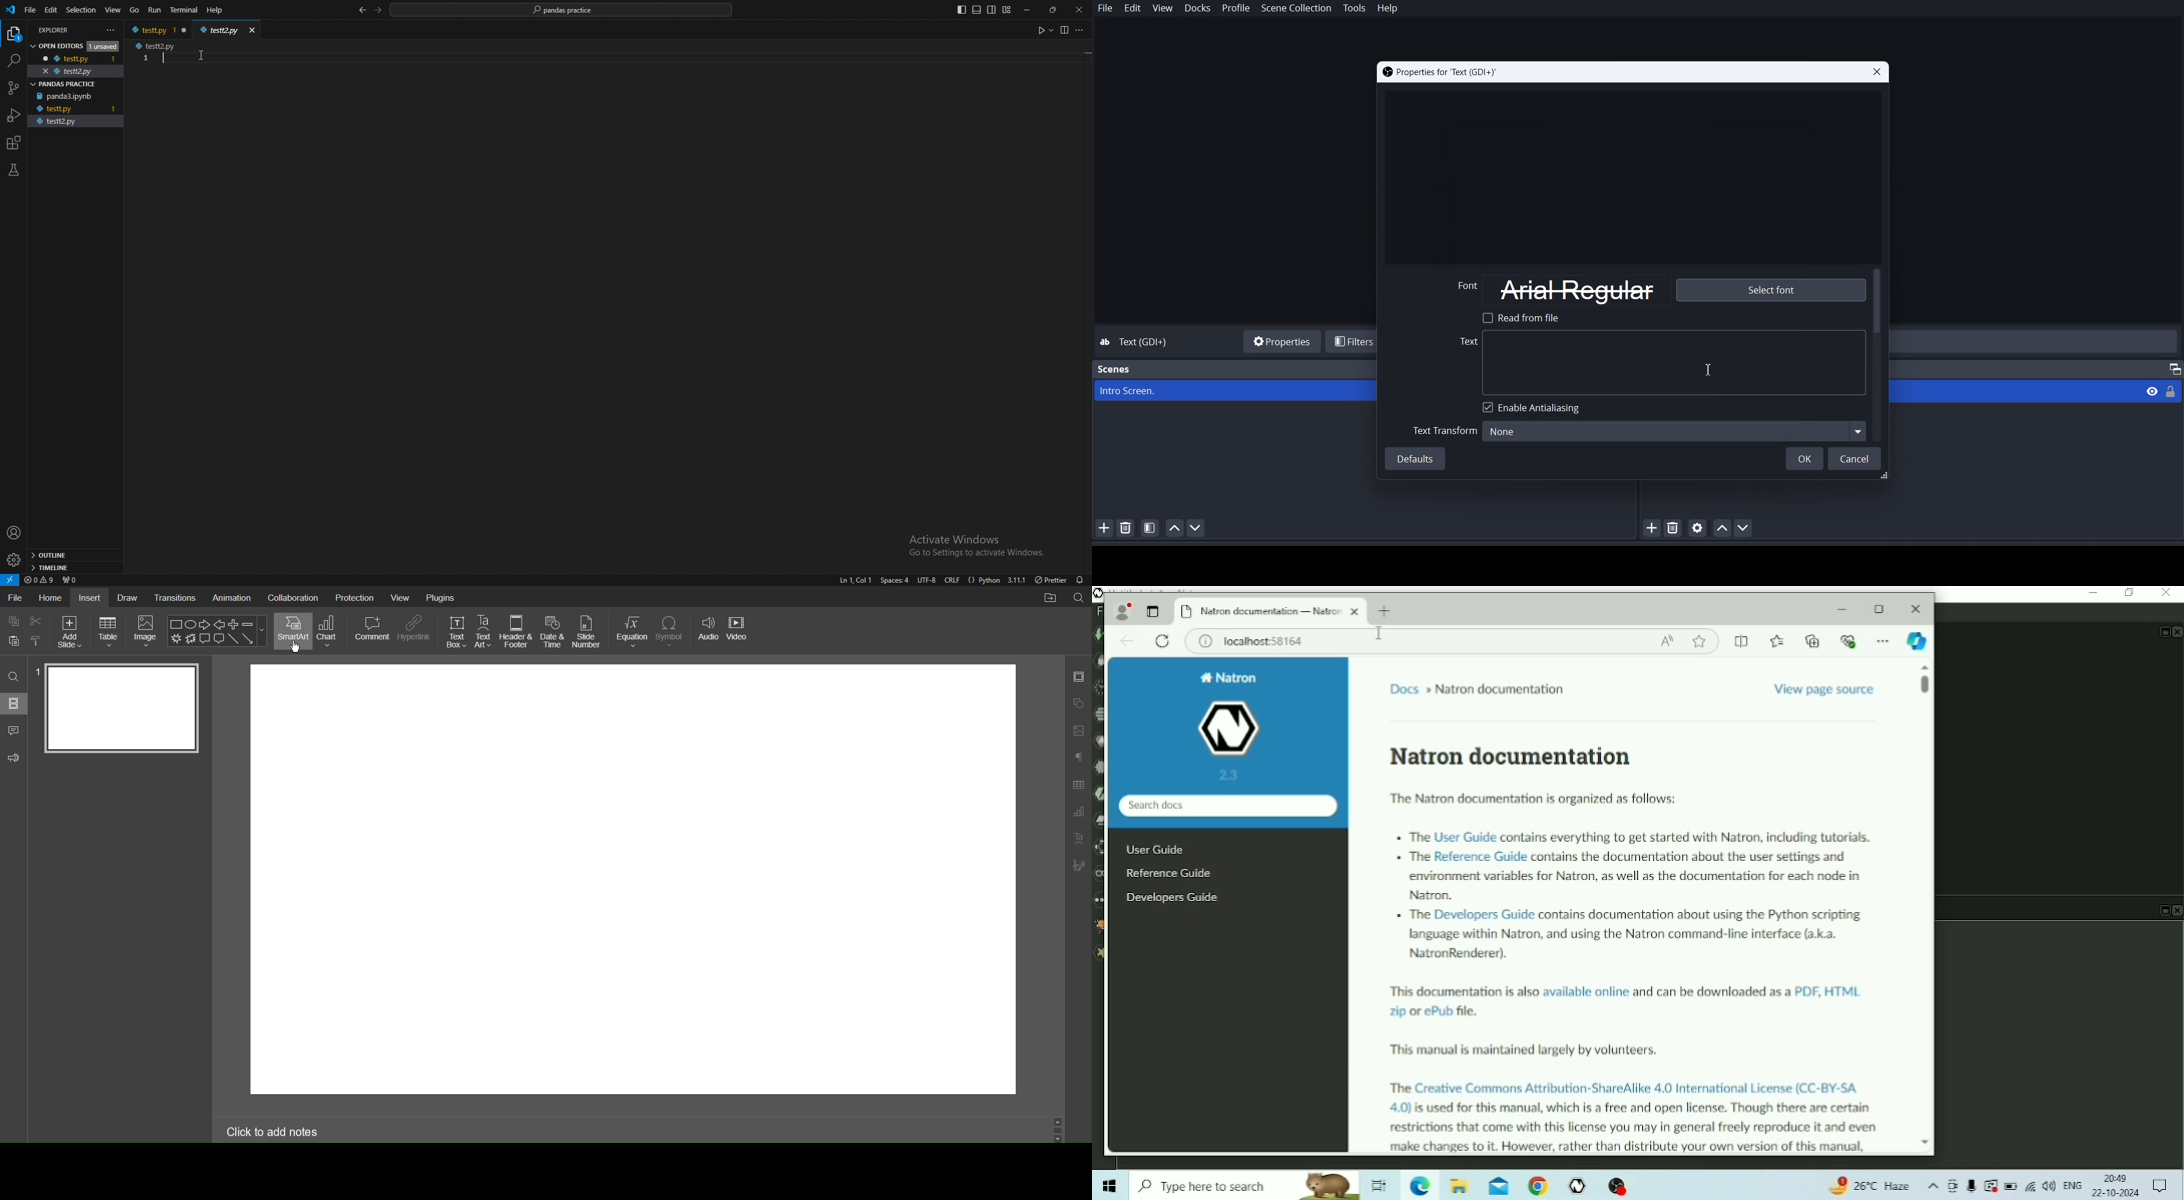 The height and width of the screenshot is (1204, 2184). I want to click on View, so click(400, 597).